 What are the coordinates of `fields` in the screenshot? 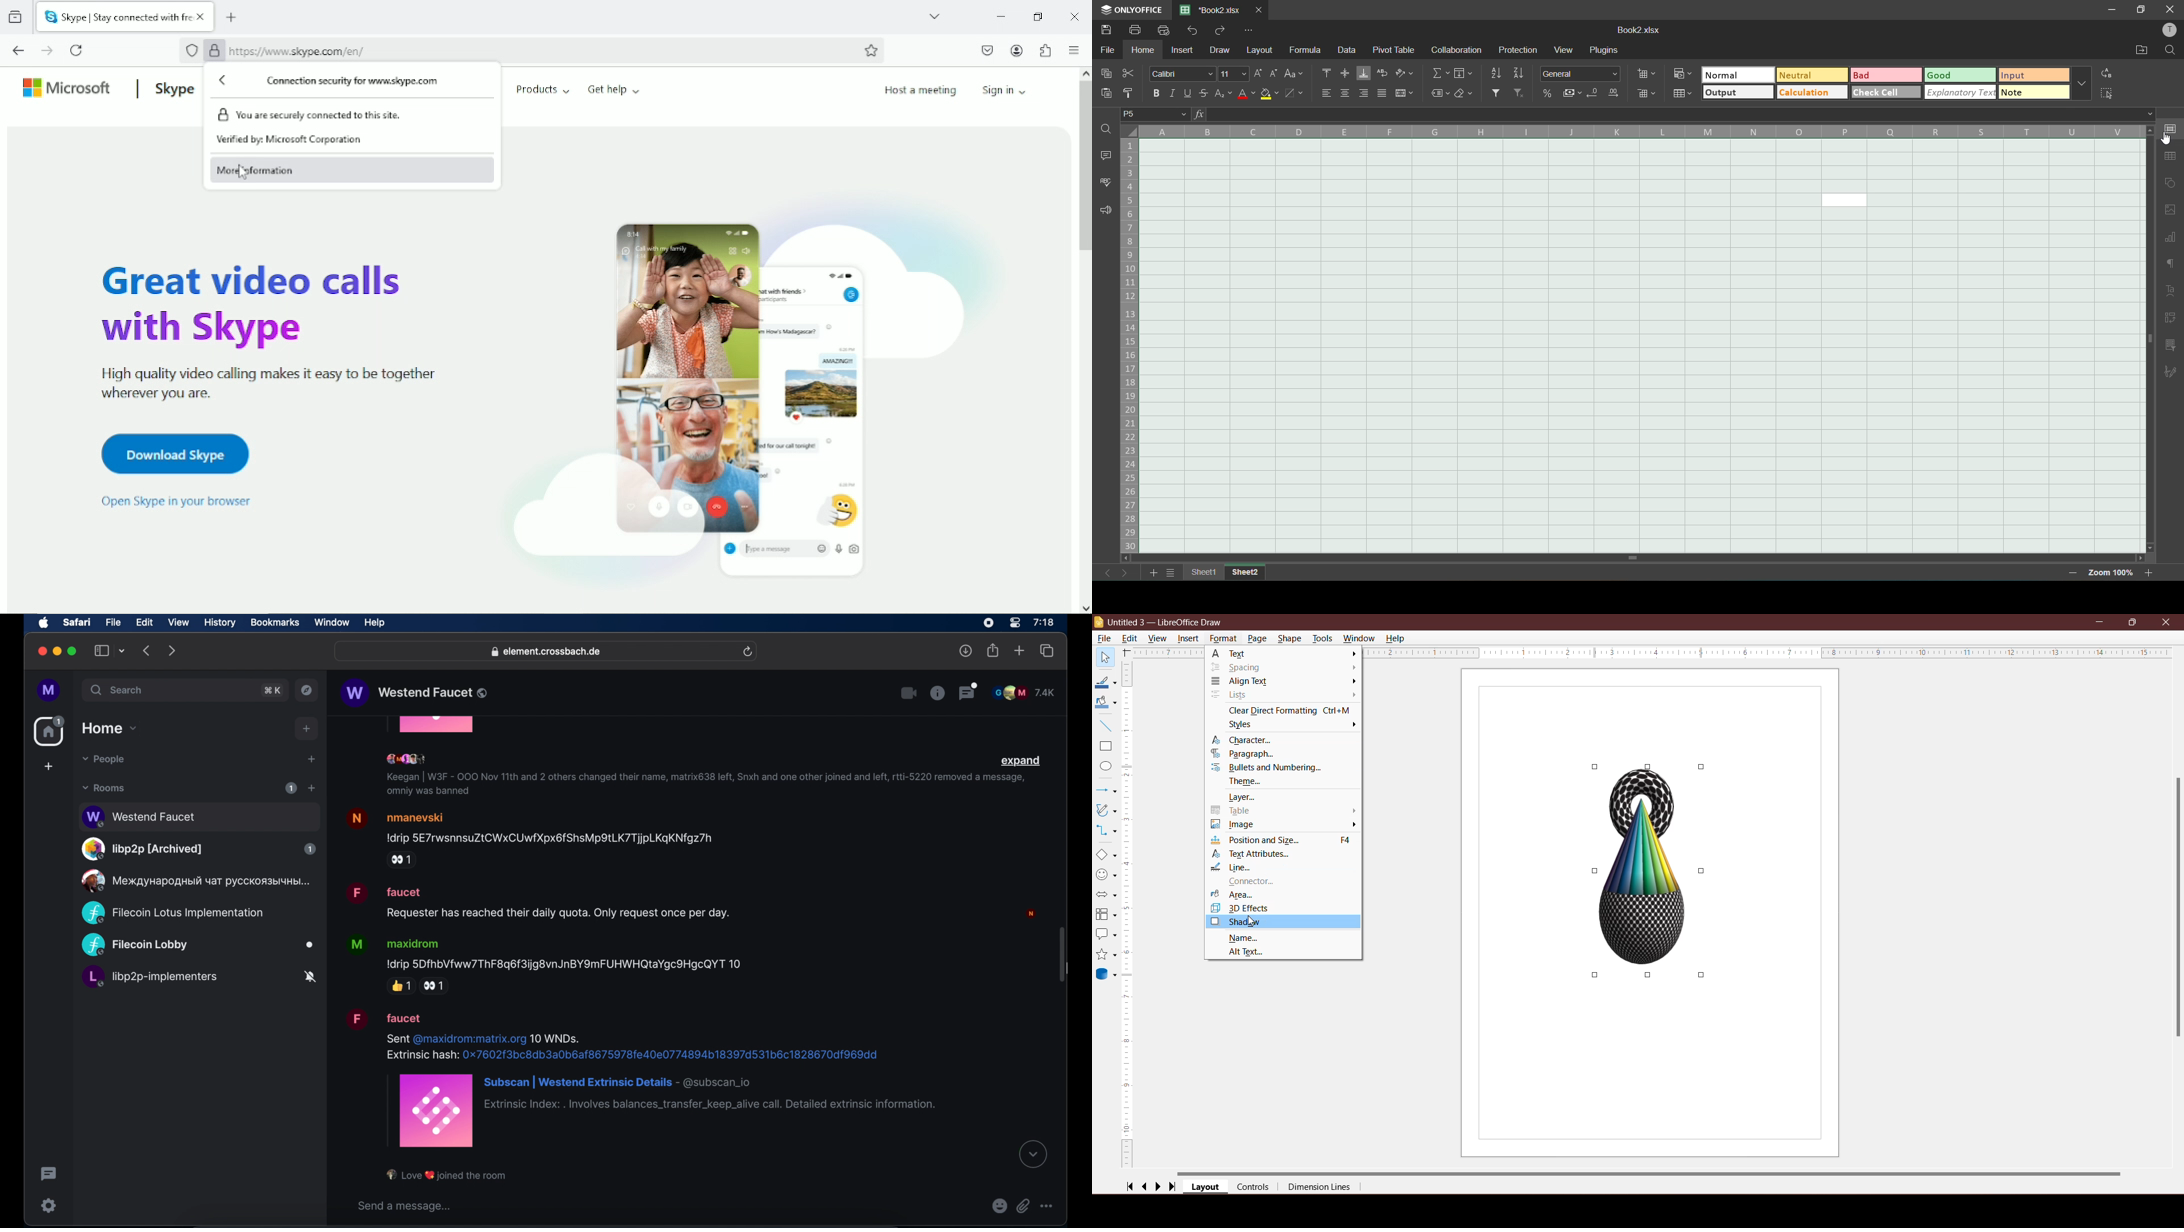 It's located at (1462, 73).